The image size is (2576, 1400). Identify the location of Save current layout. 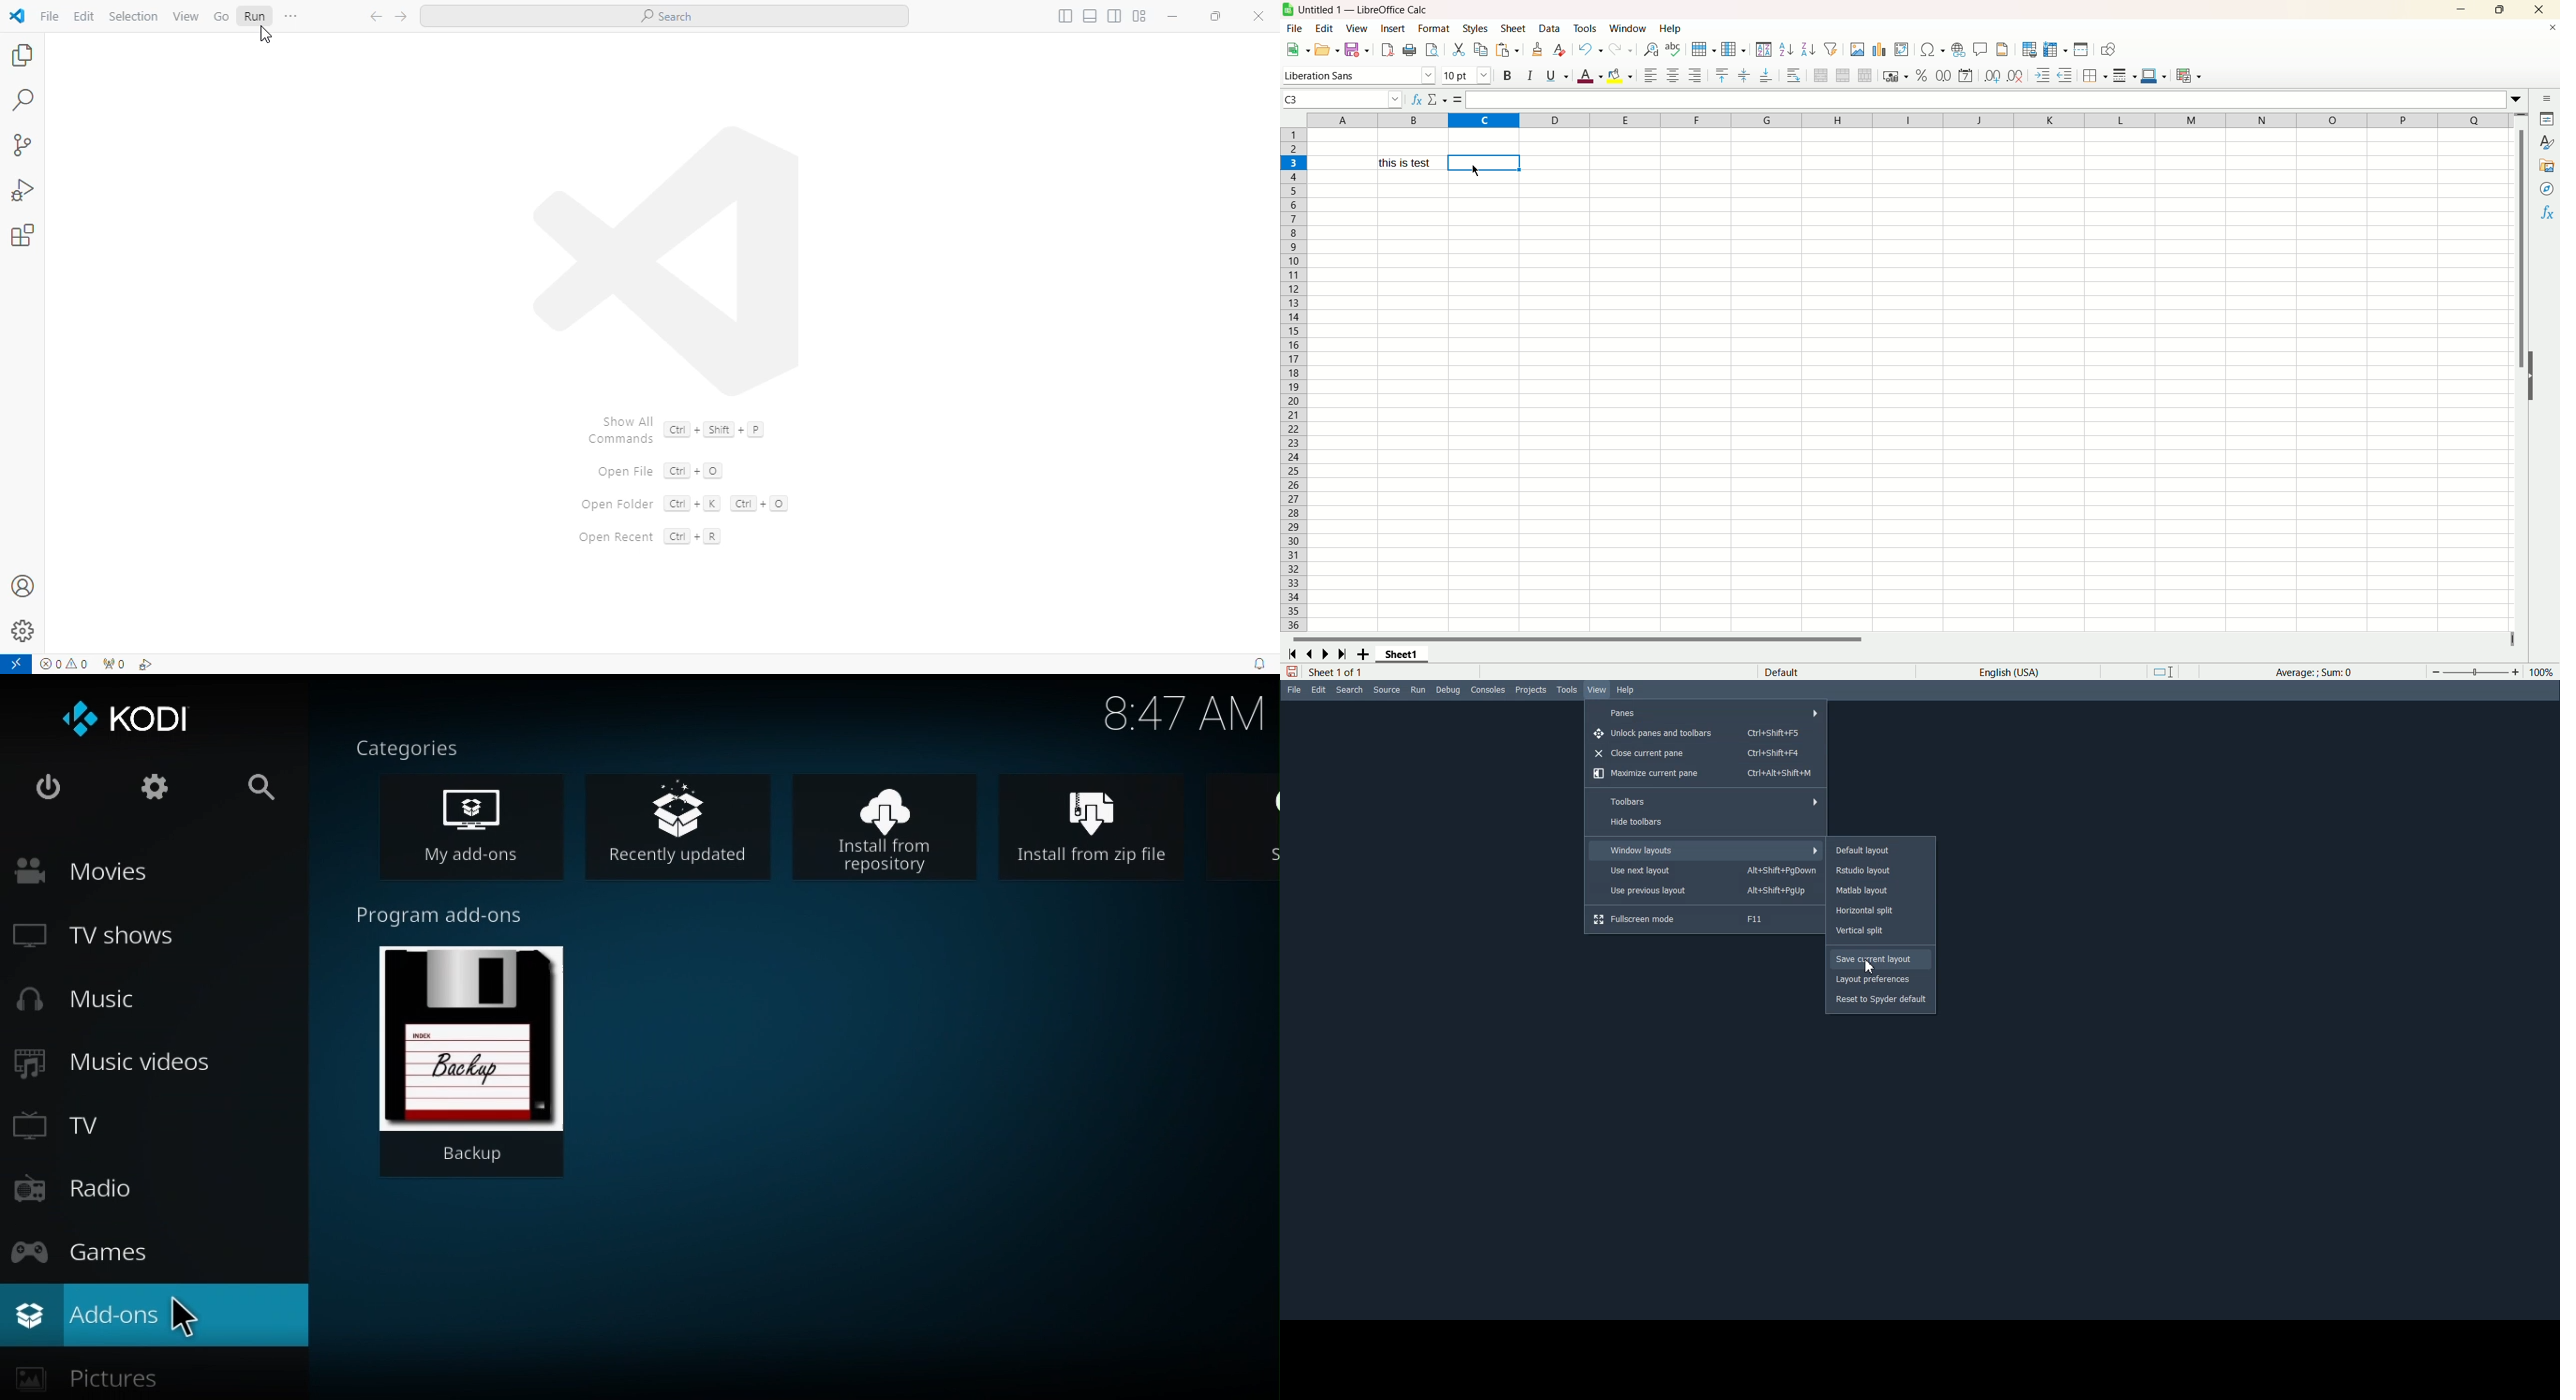
(1881, 959).